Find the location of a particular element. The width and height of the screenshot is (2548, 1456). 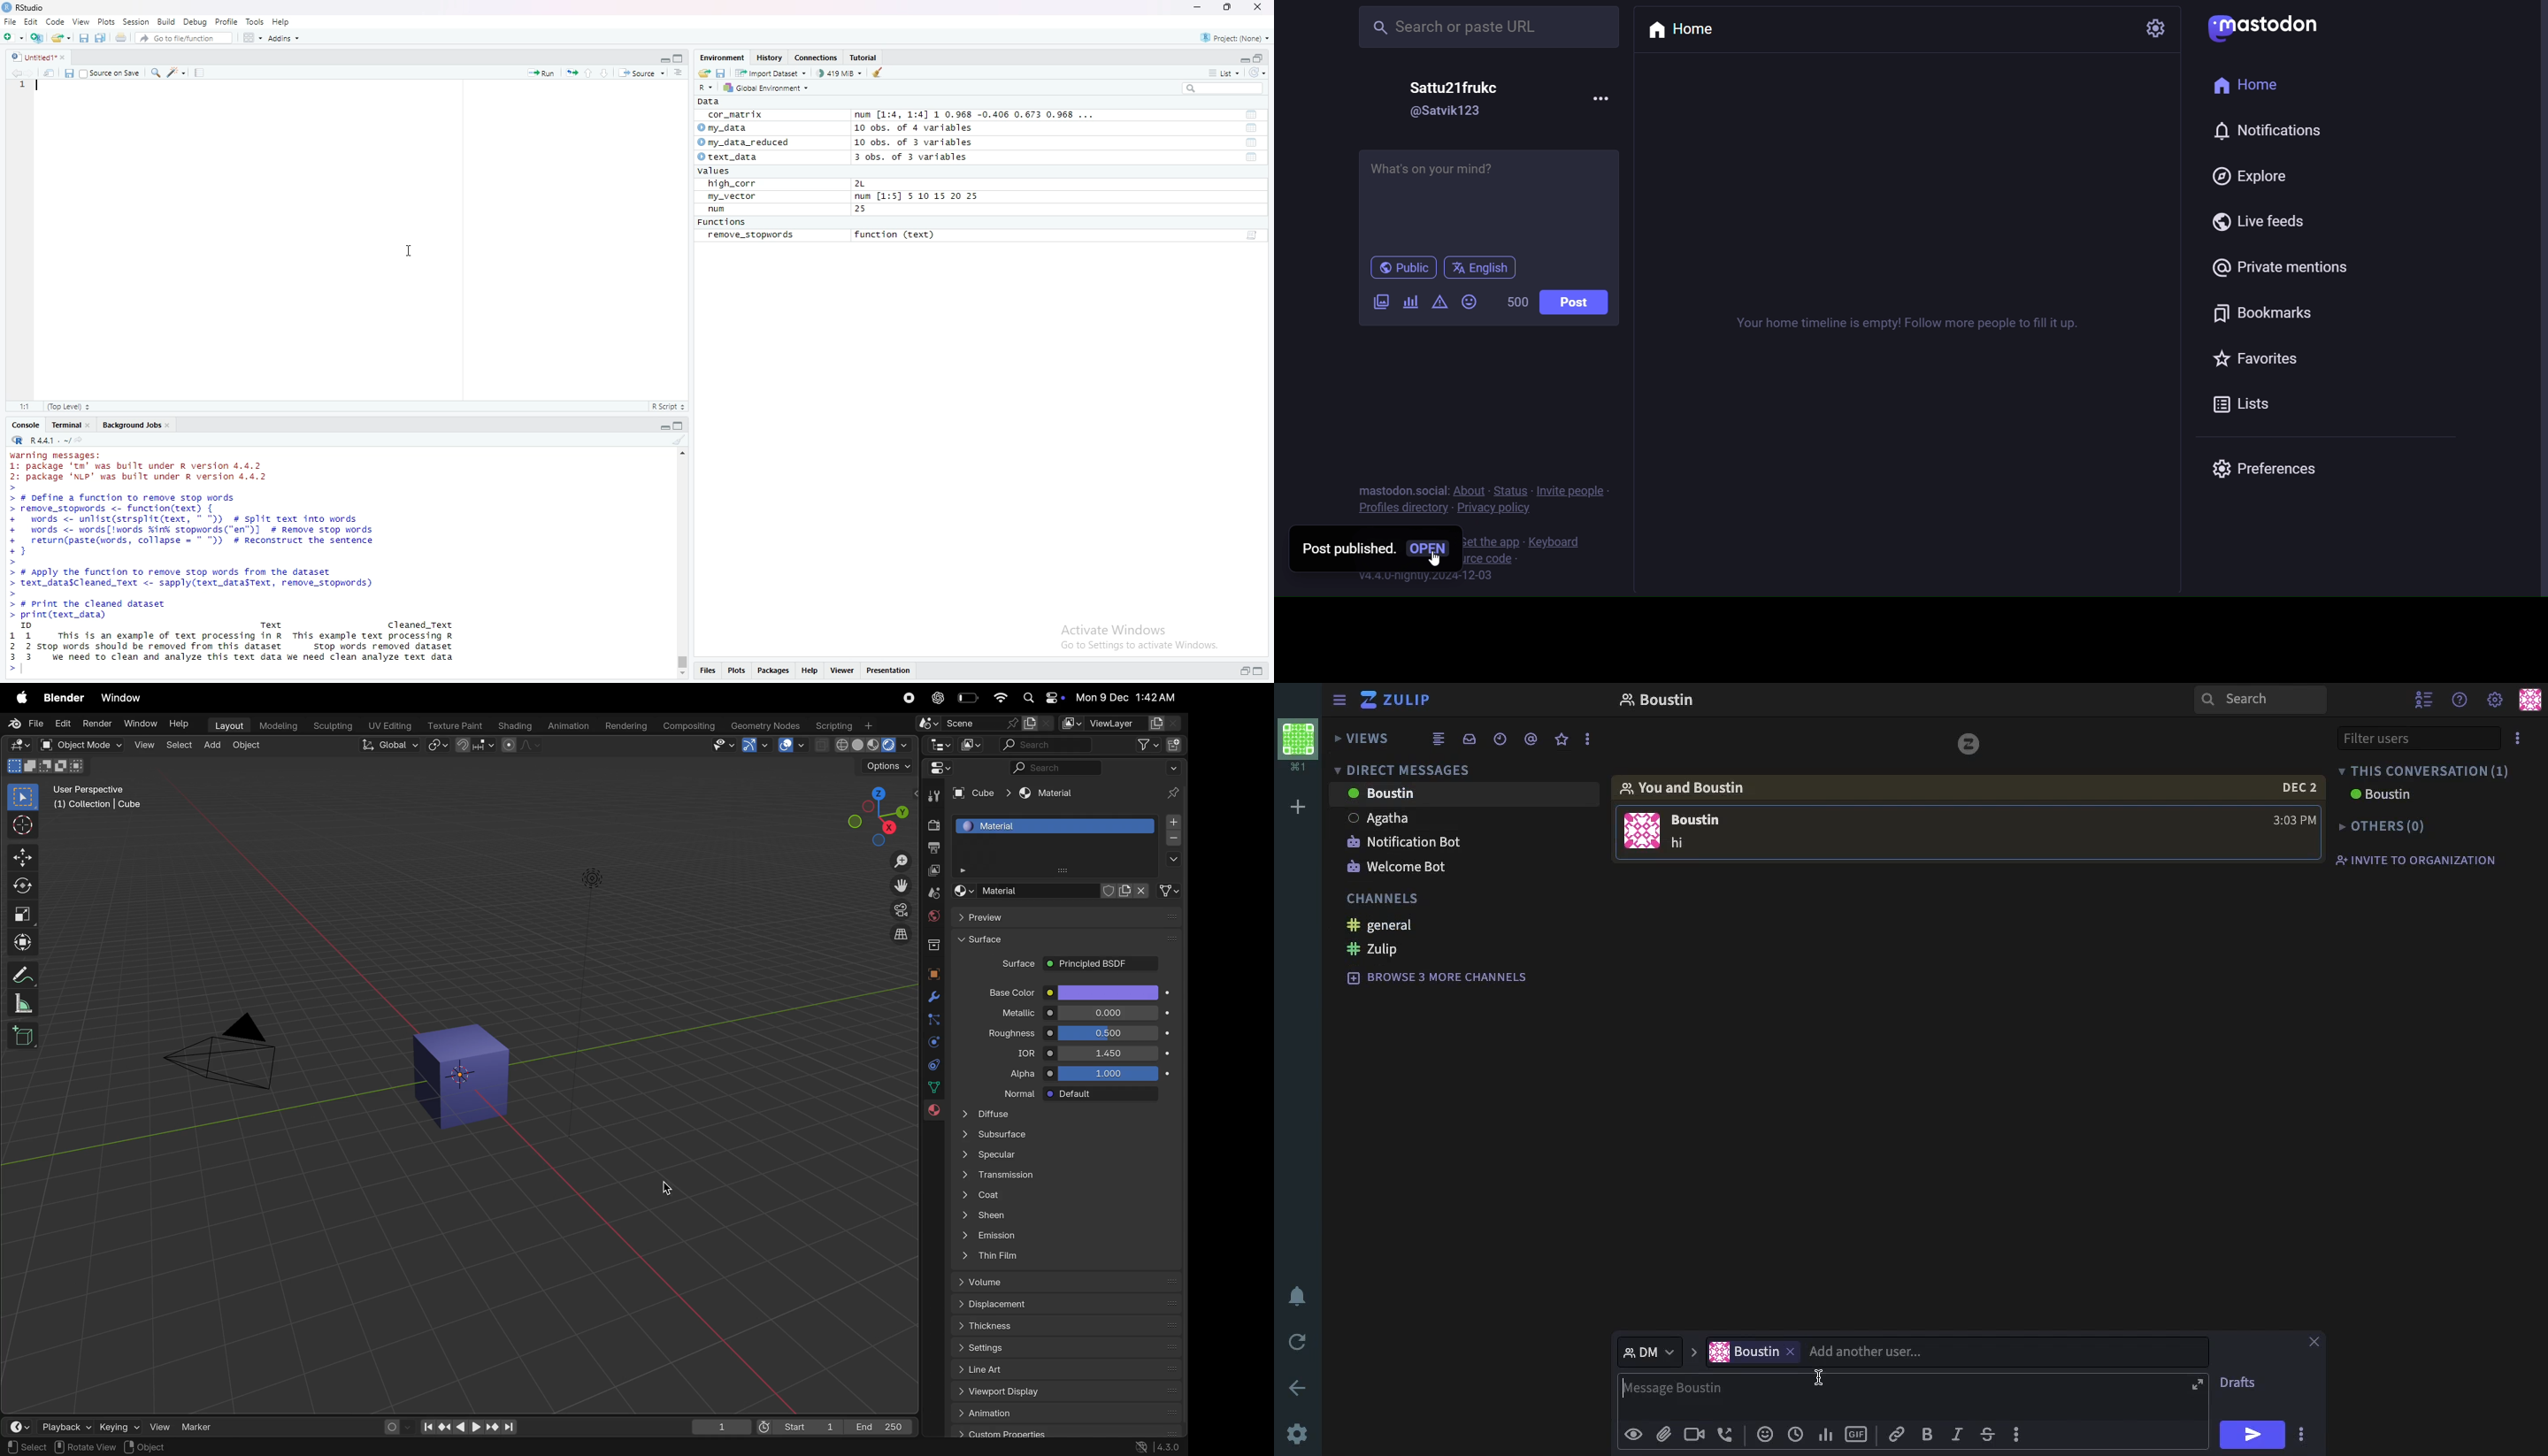

cursor is located at coordinates (1445, 562).